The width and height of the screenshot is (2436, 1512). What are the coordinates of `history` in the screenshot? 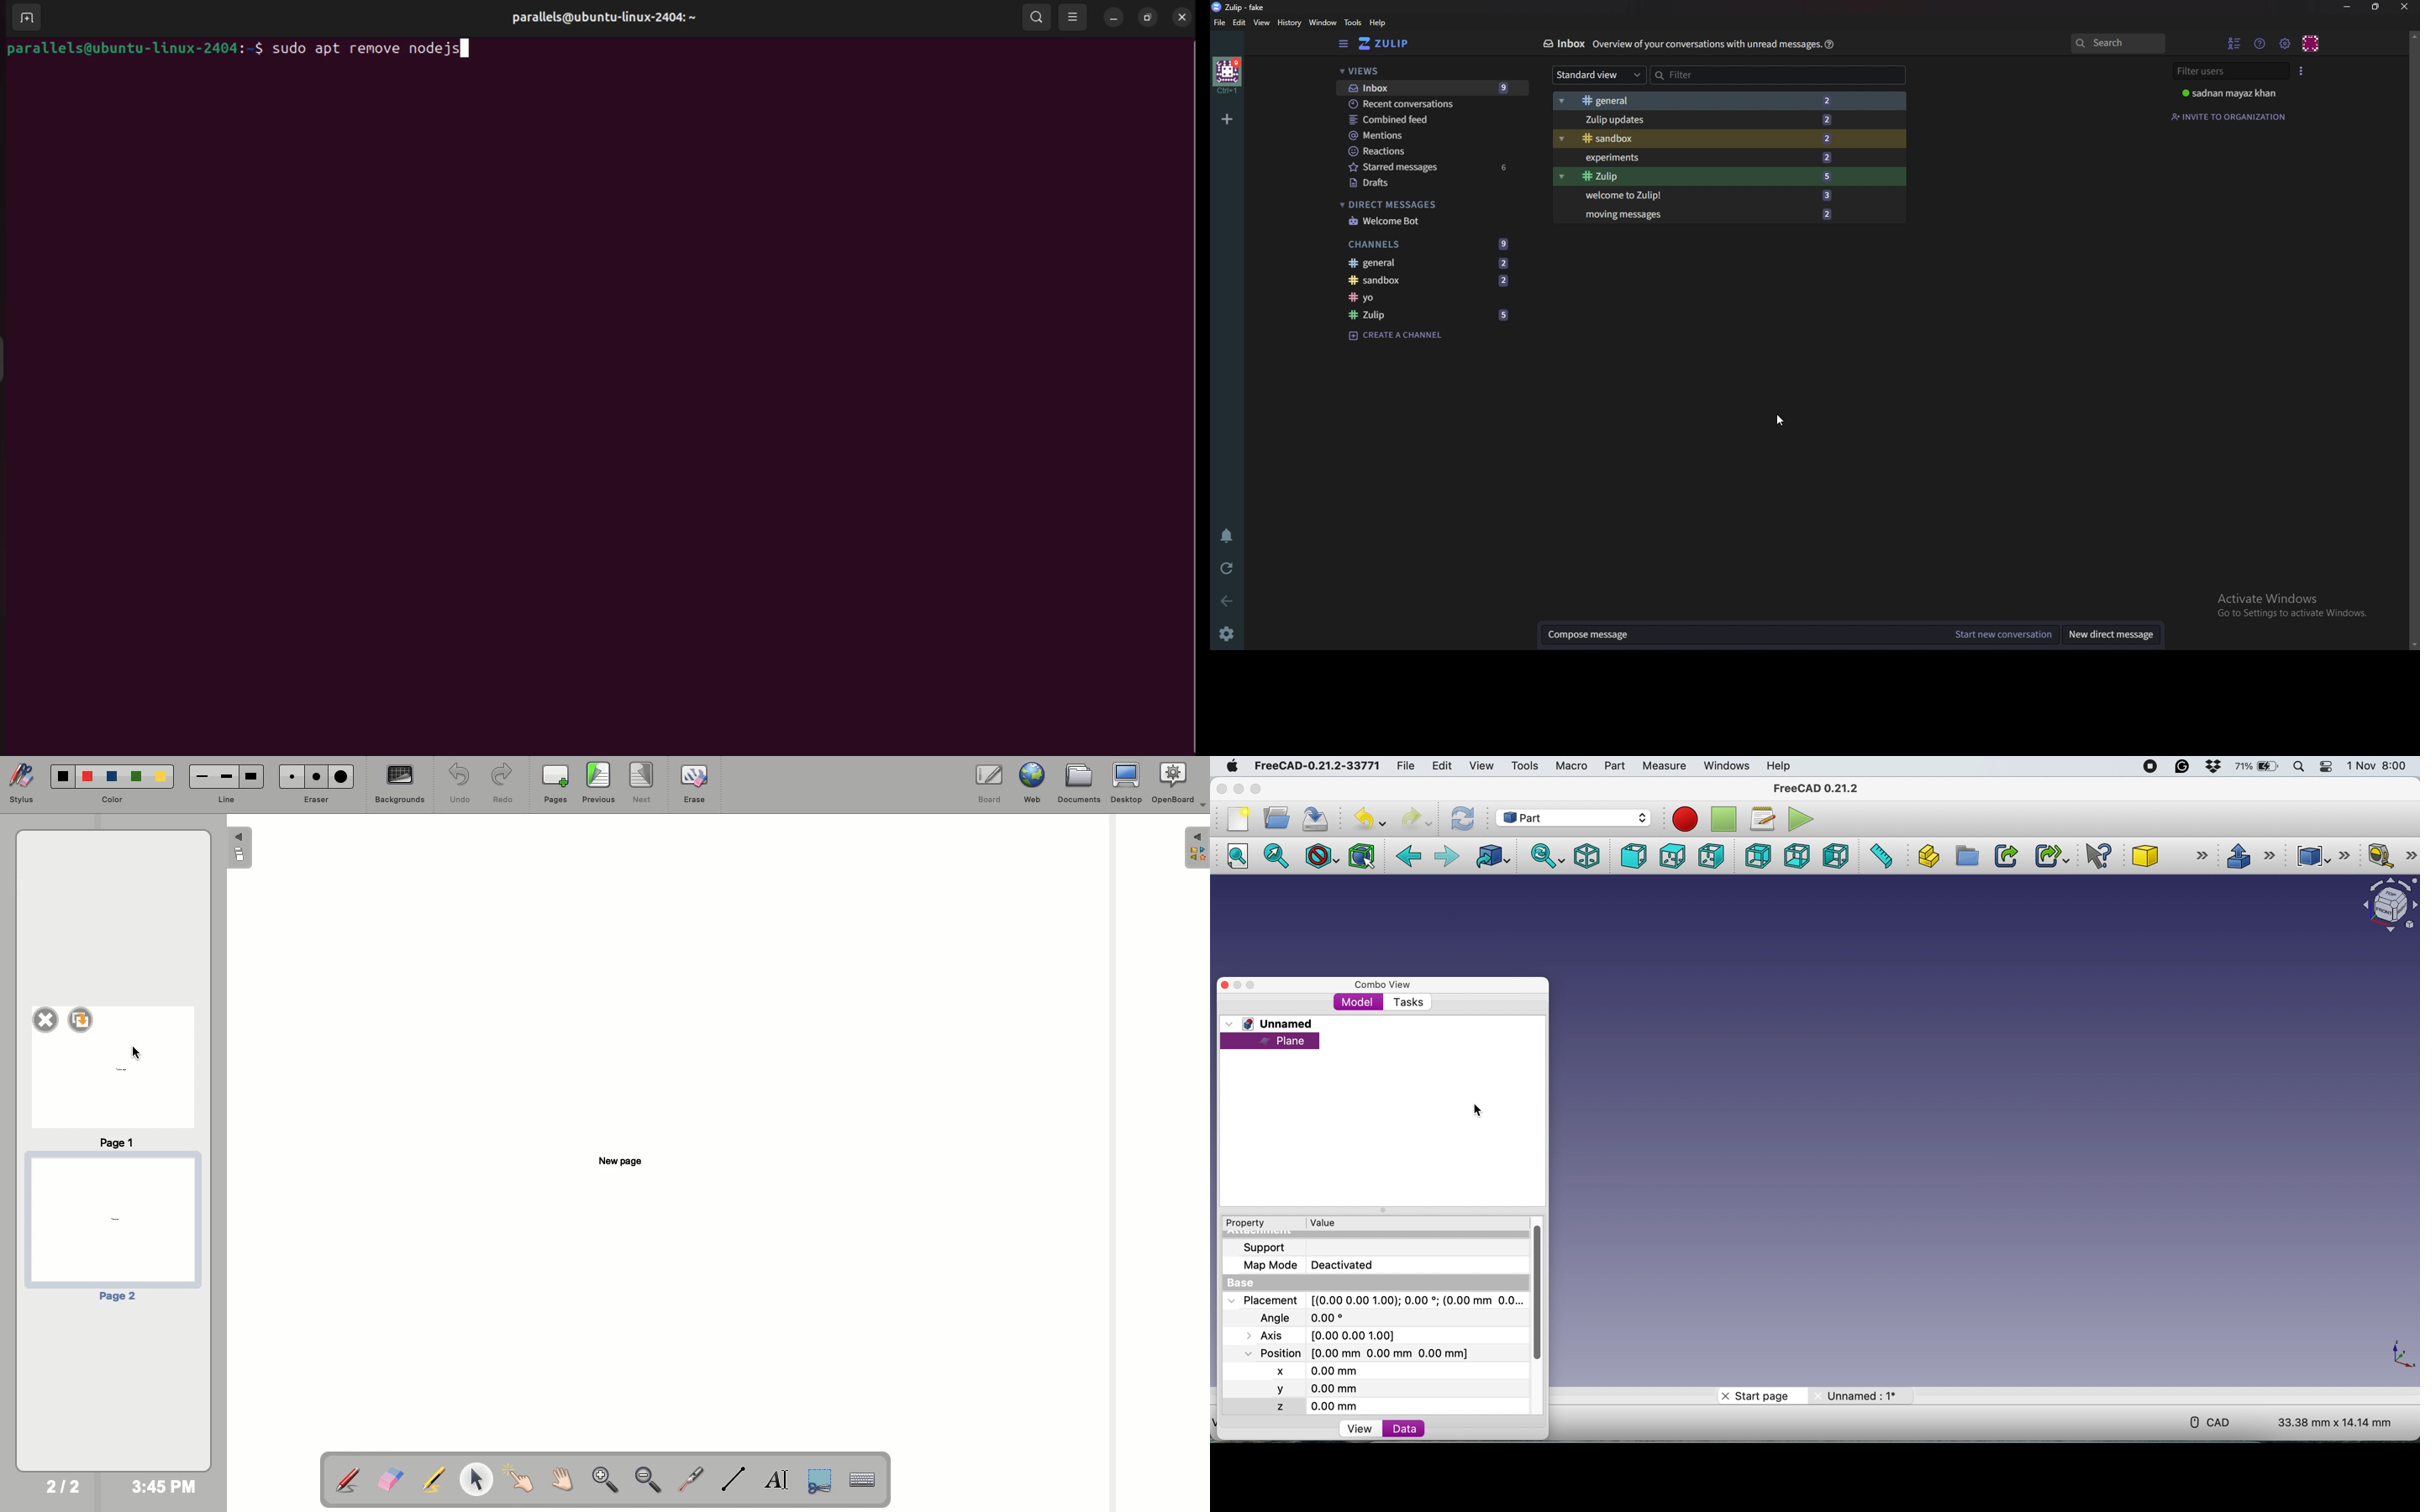 It's located at (1289, 23).